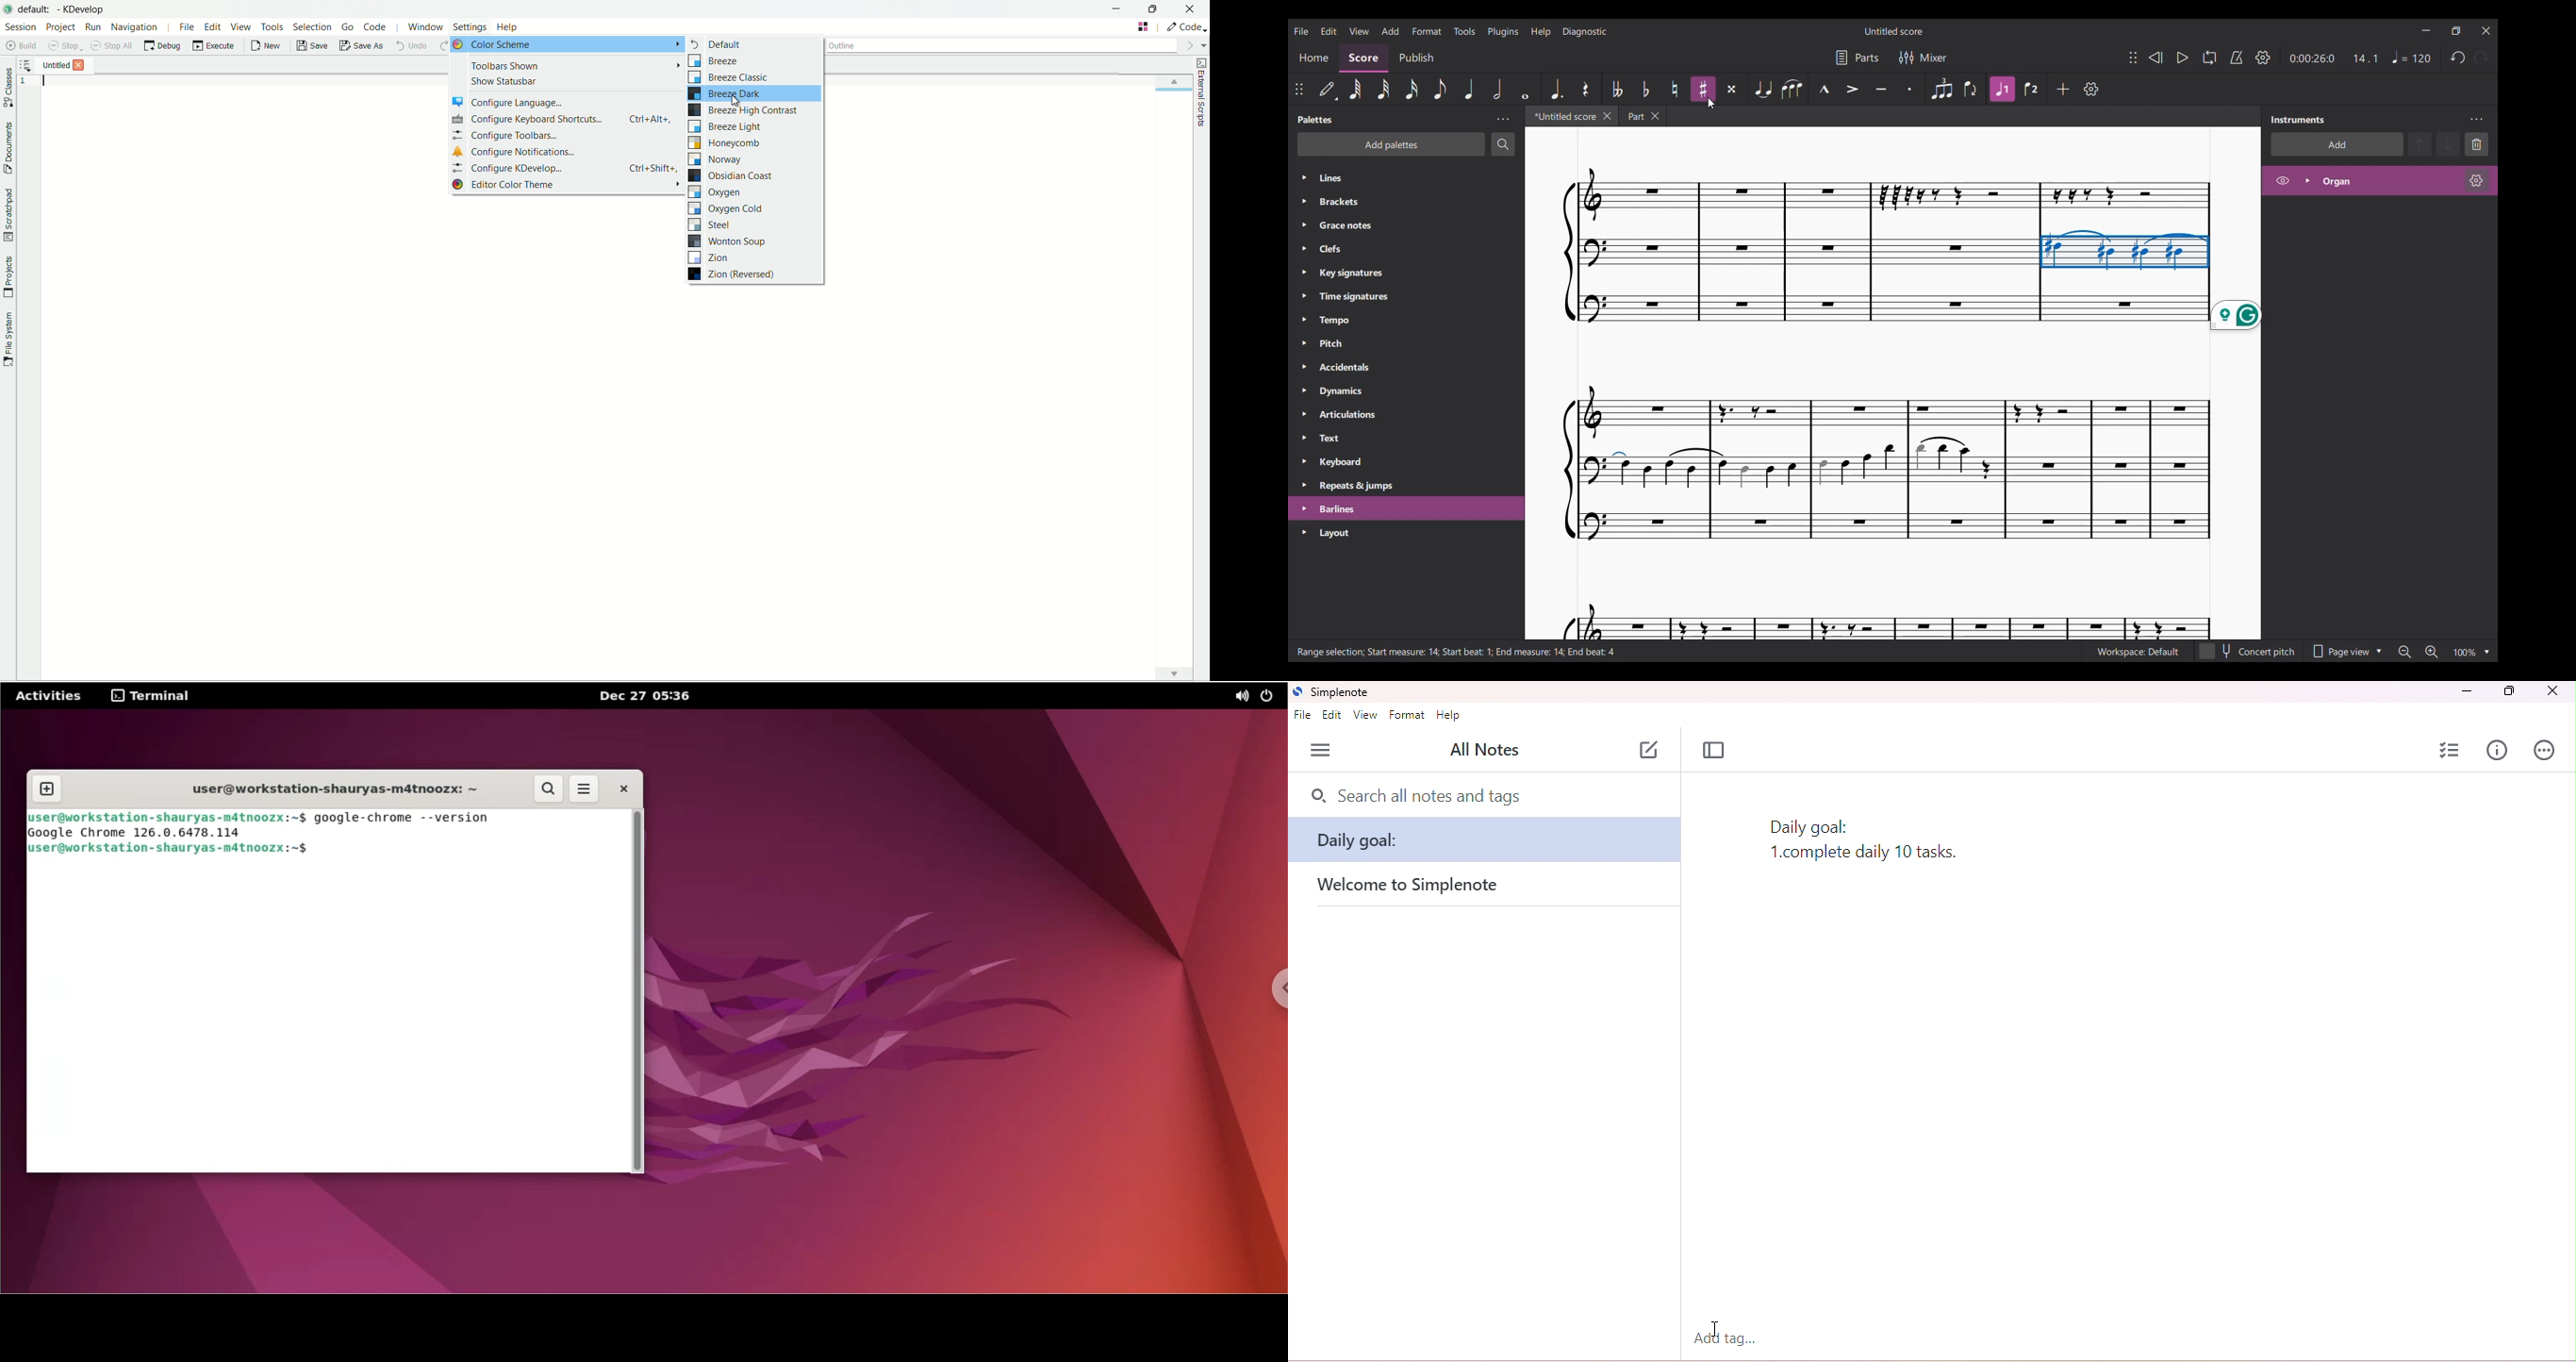 The width and height of the screenshot is (2576, 1372). What do you see at coordinates (1315, 119) in the screenshot?
I see `Panel title` at bounding box center [1315, 119].